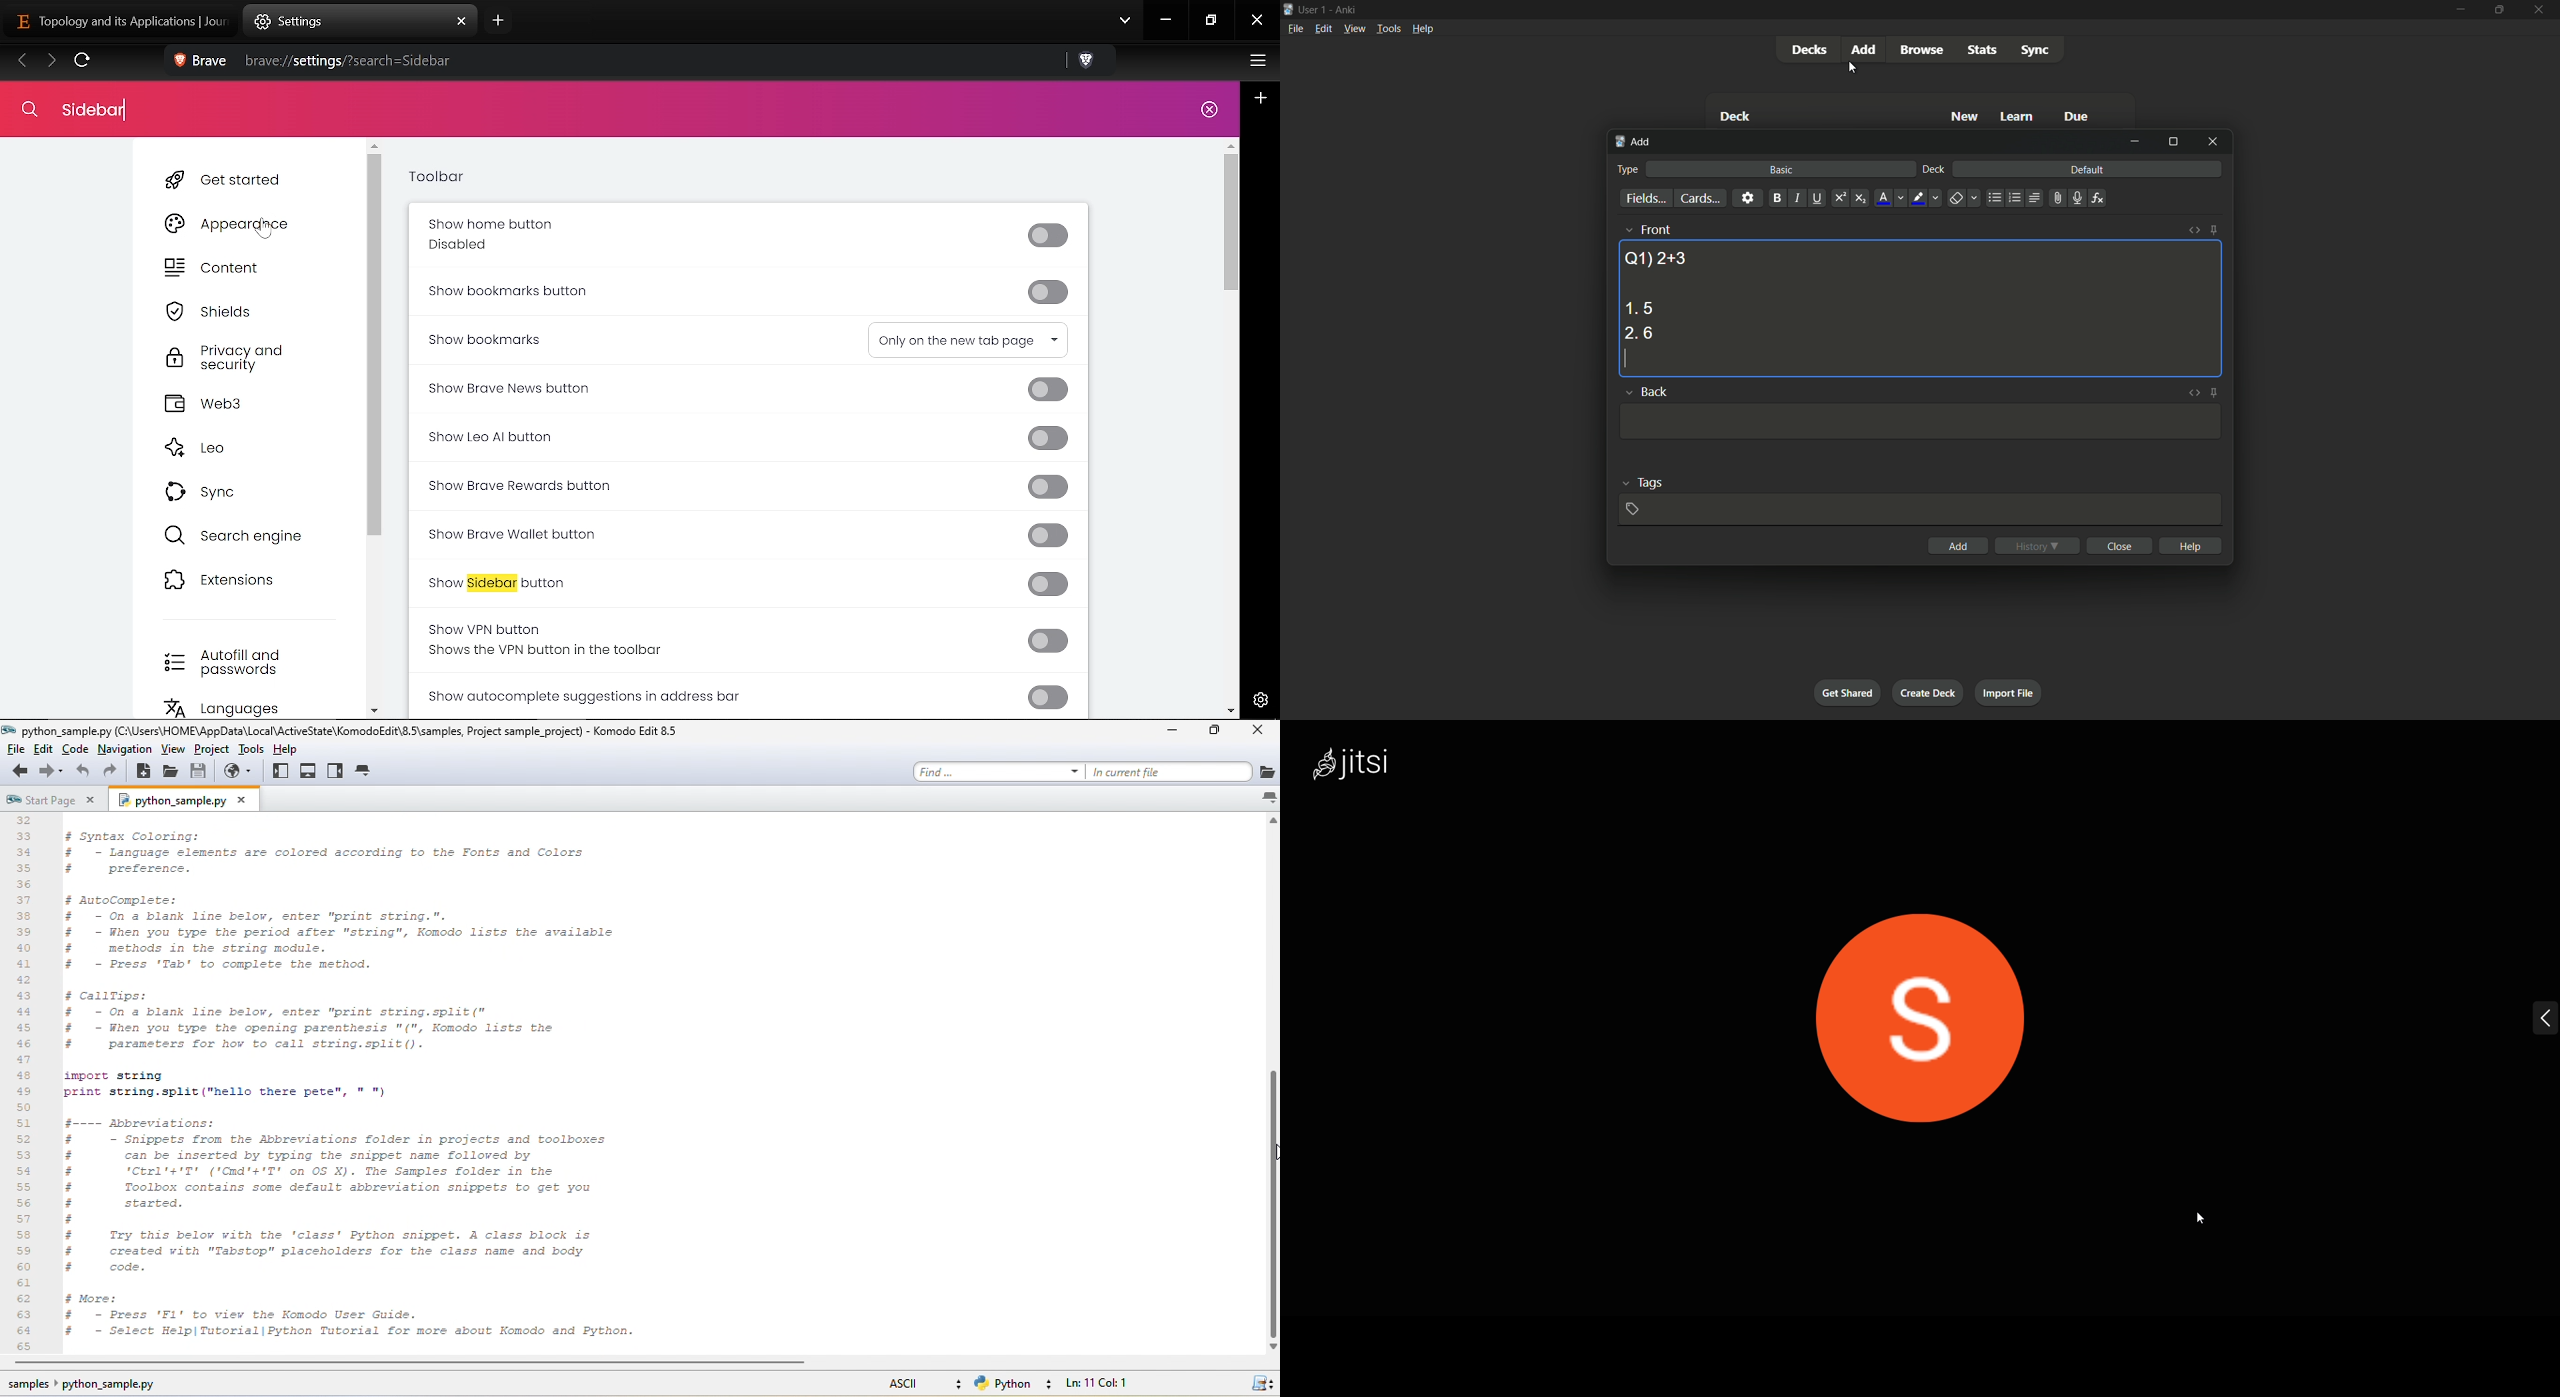 Image resolution: width=2576 pixels, height=1400 pixels. I want to click on default, so click(2087, 169).